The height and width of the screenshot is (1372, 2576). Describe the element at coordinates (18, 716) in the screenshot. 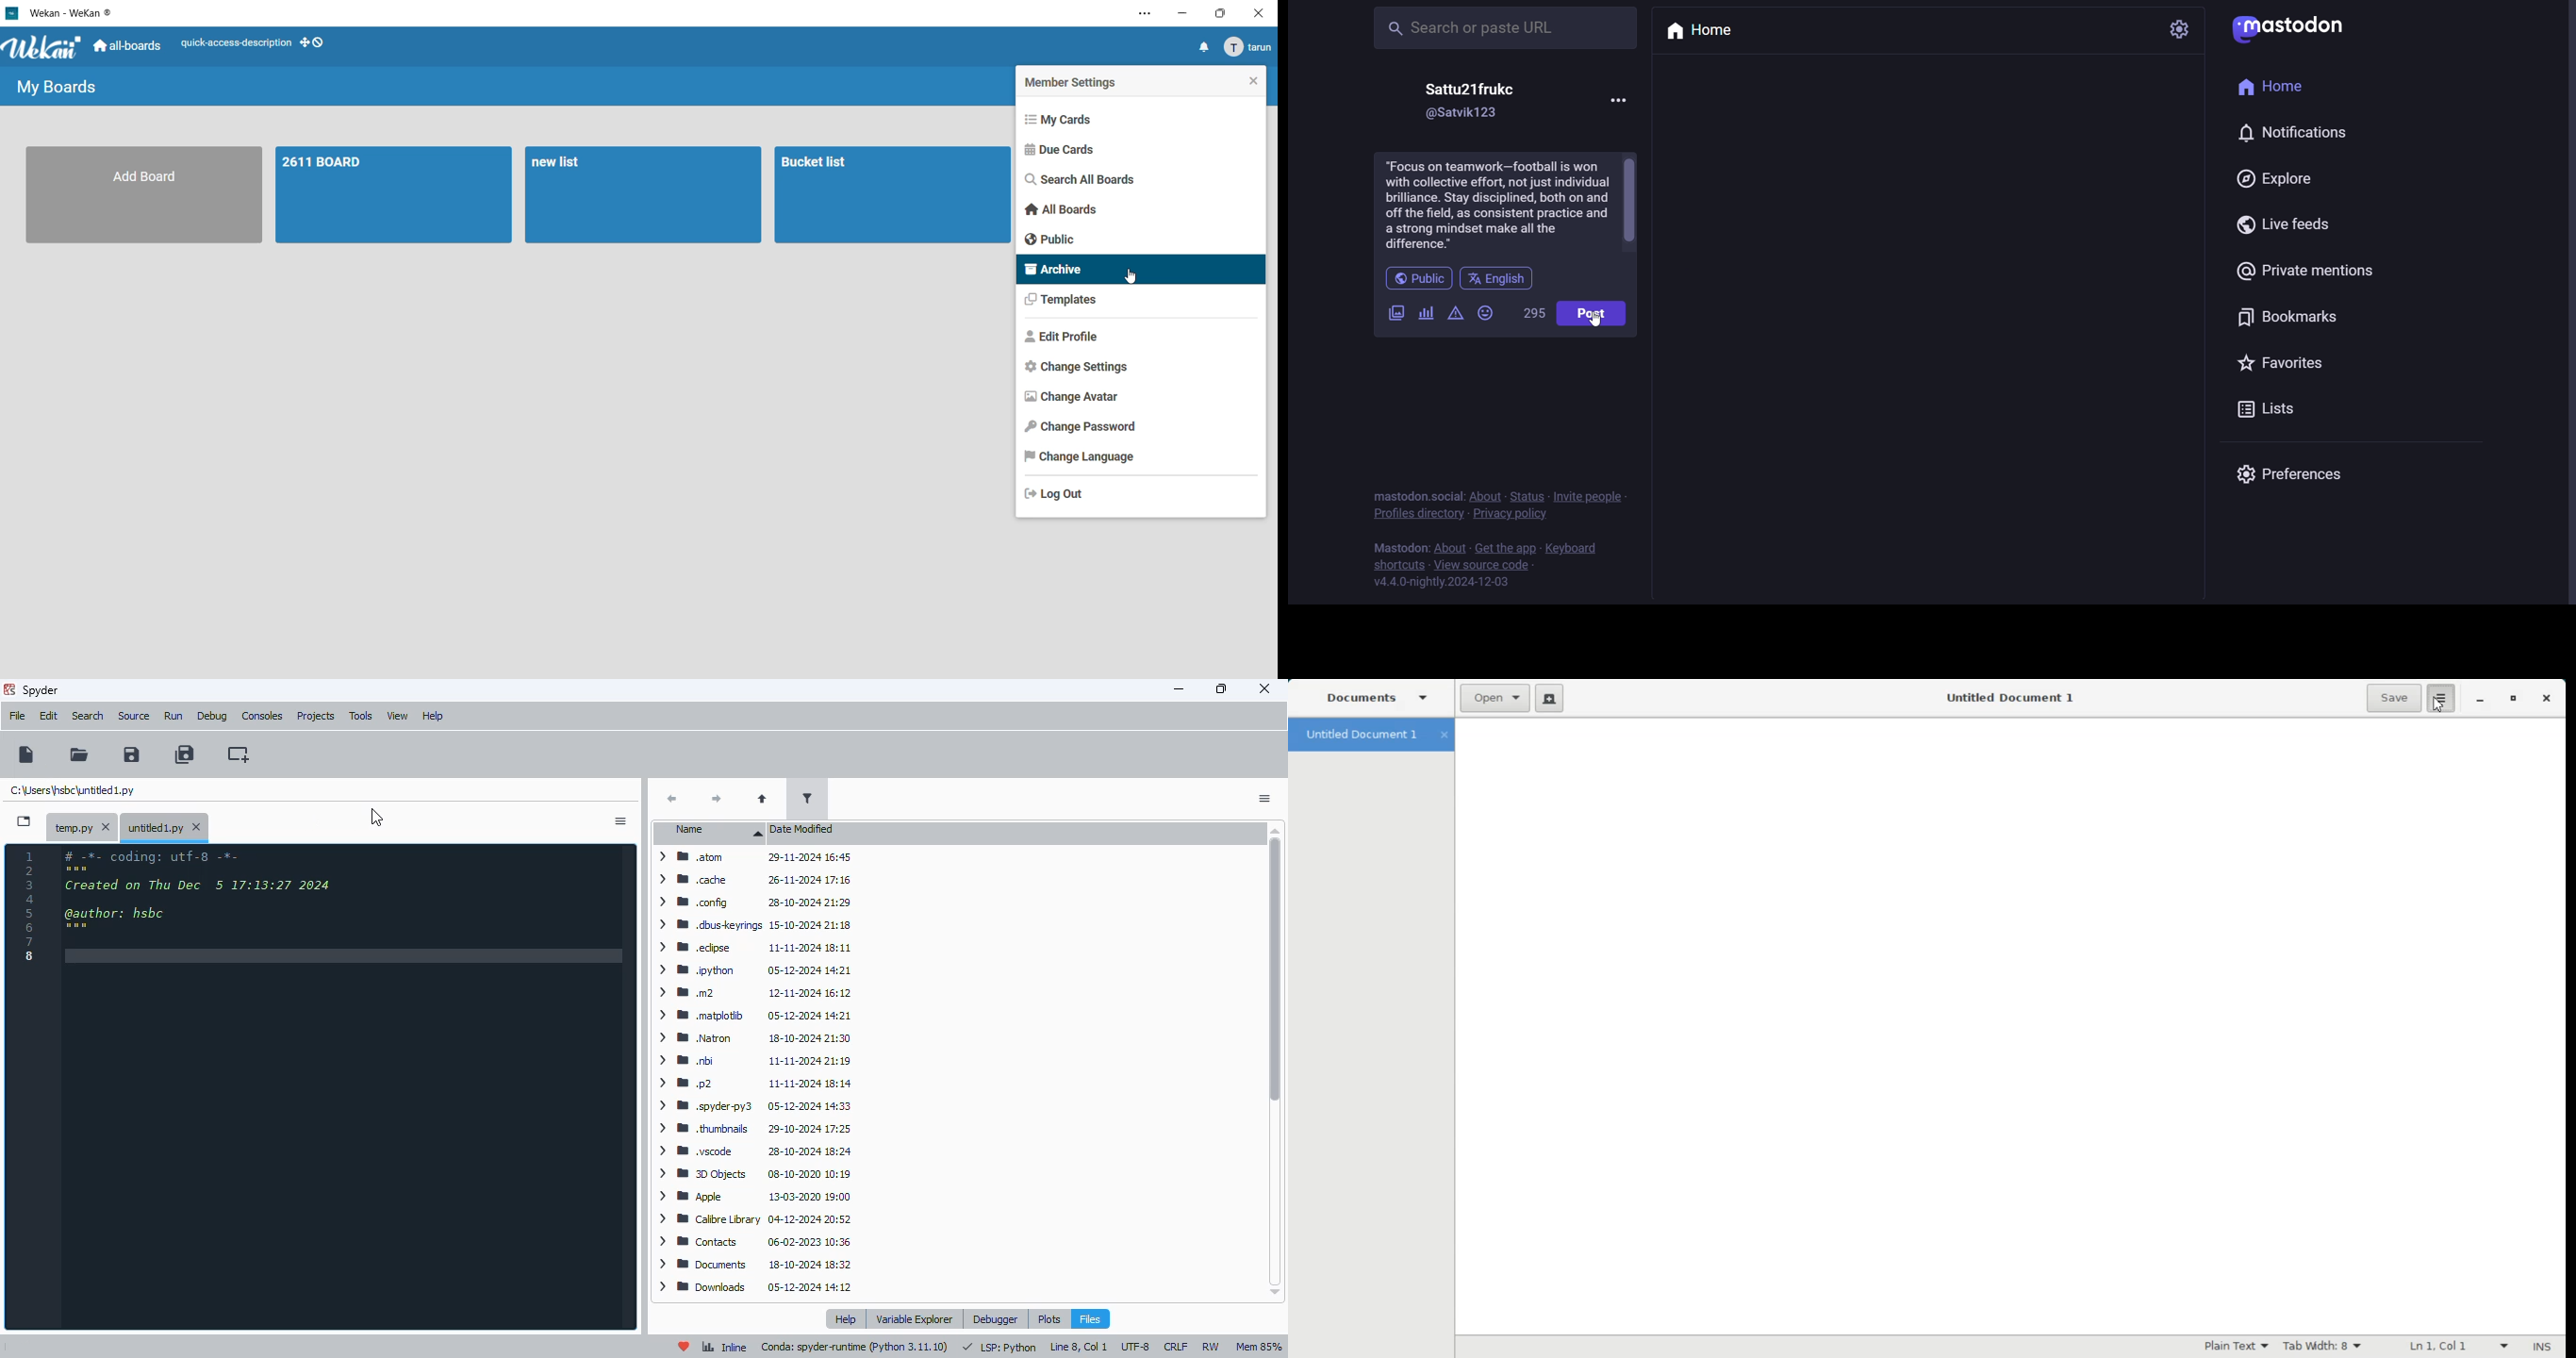

I see `file` at that location.